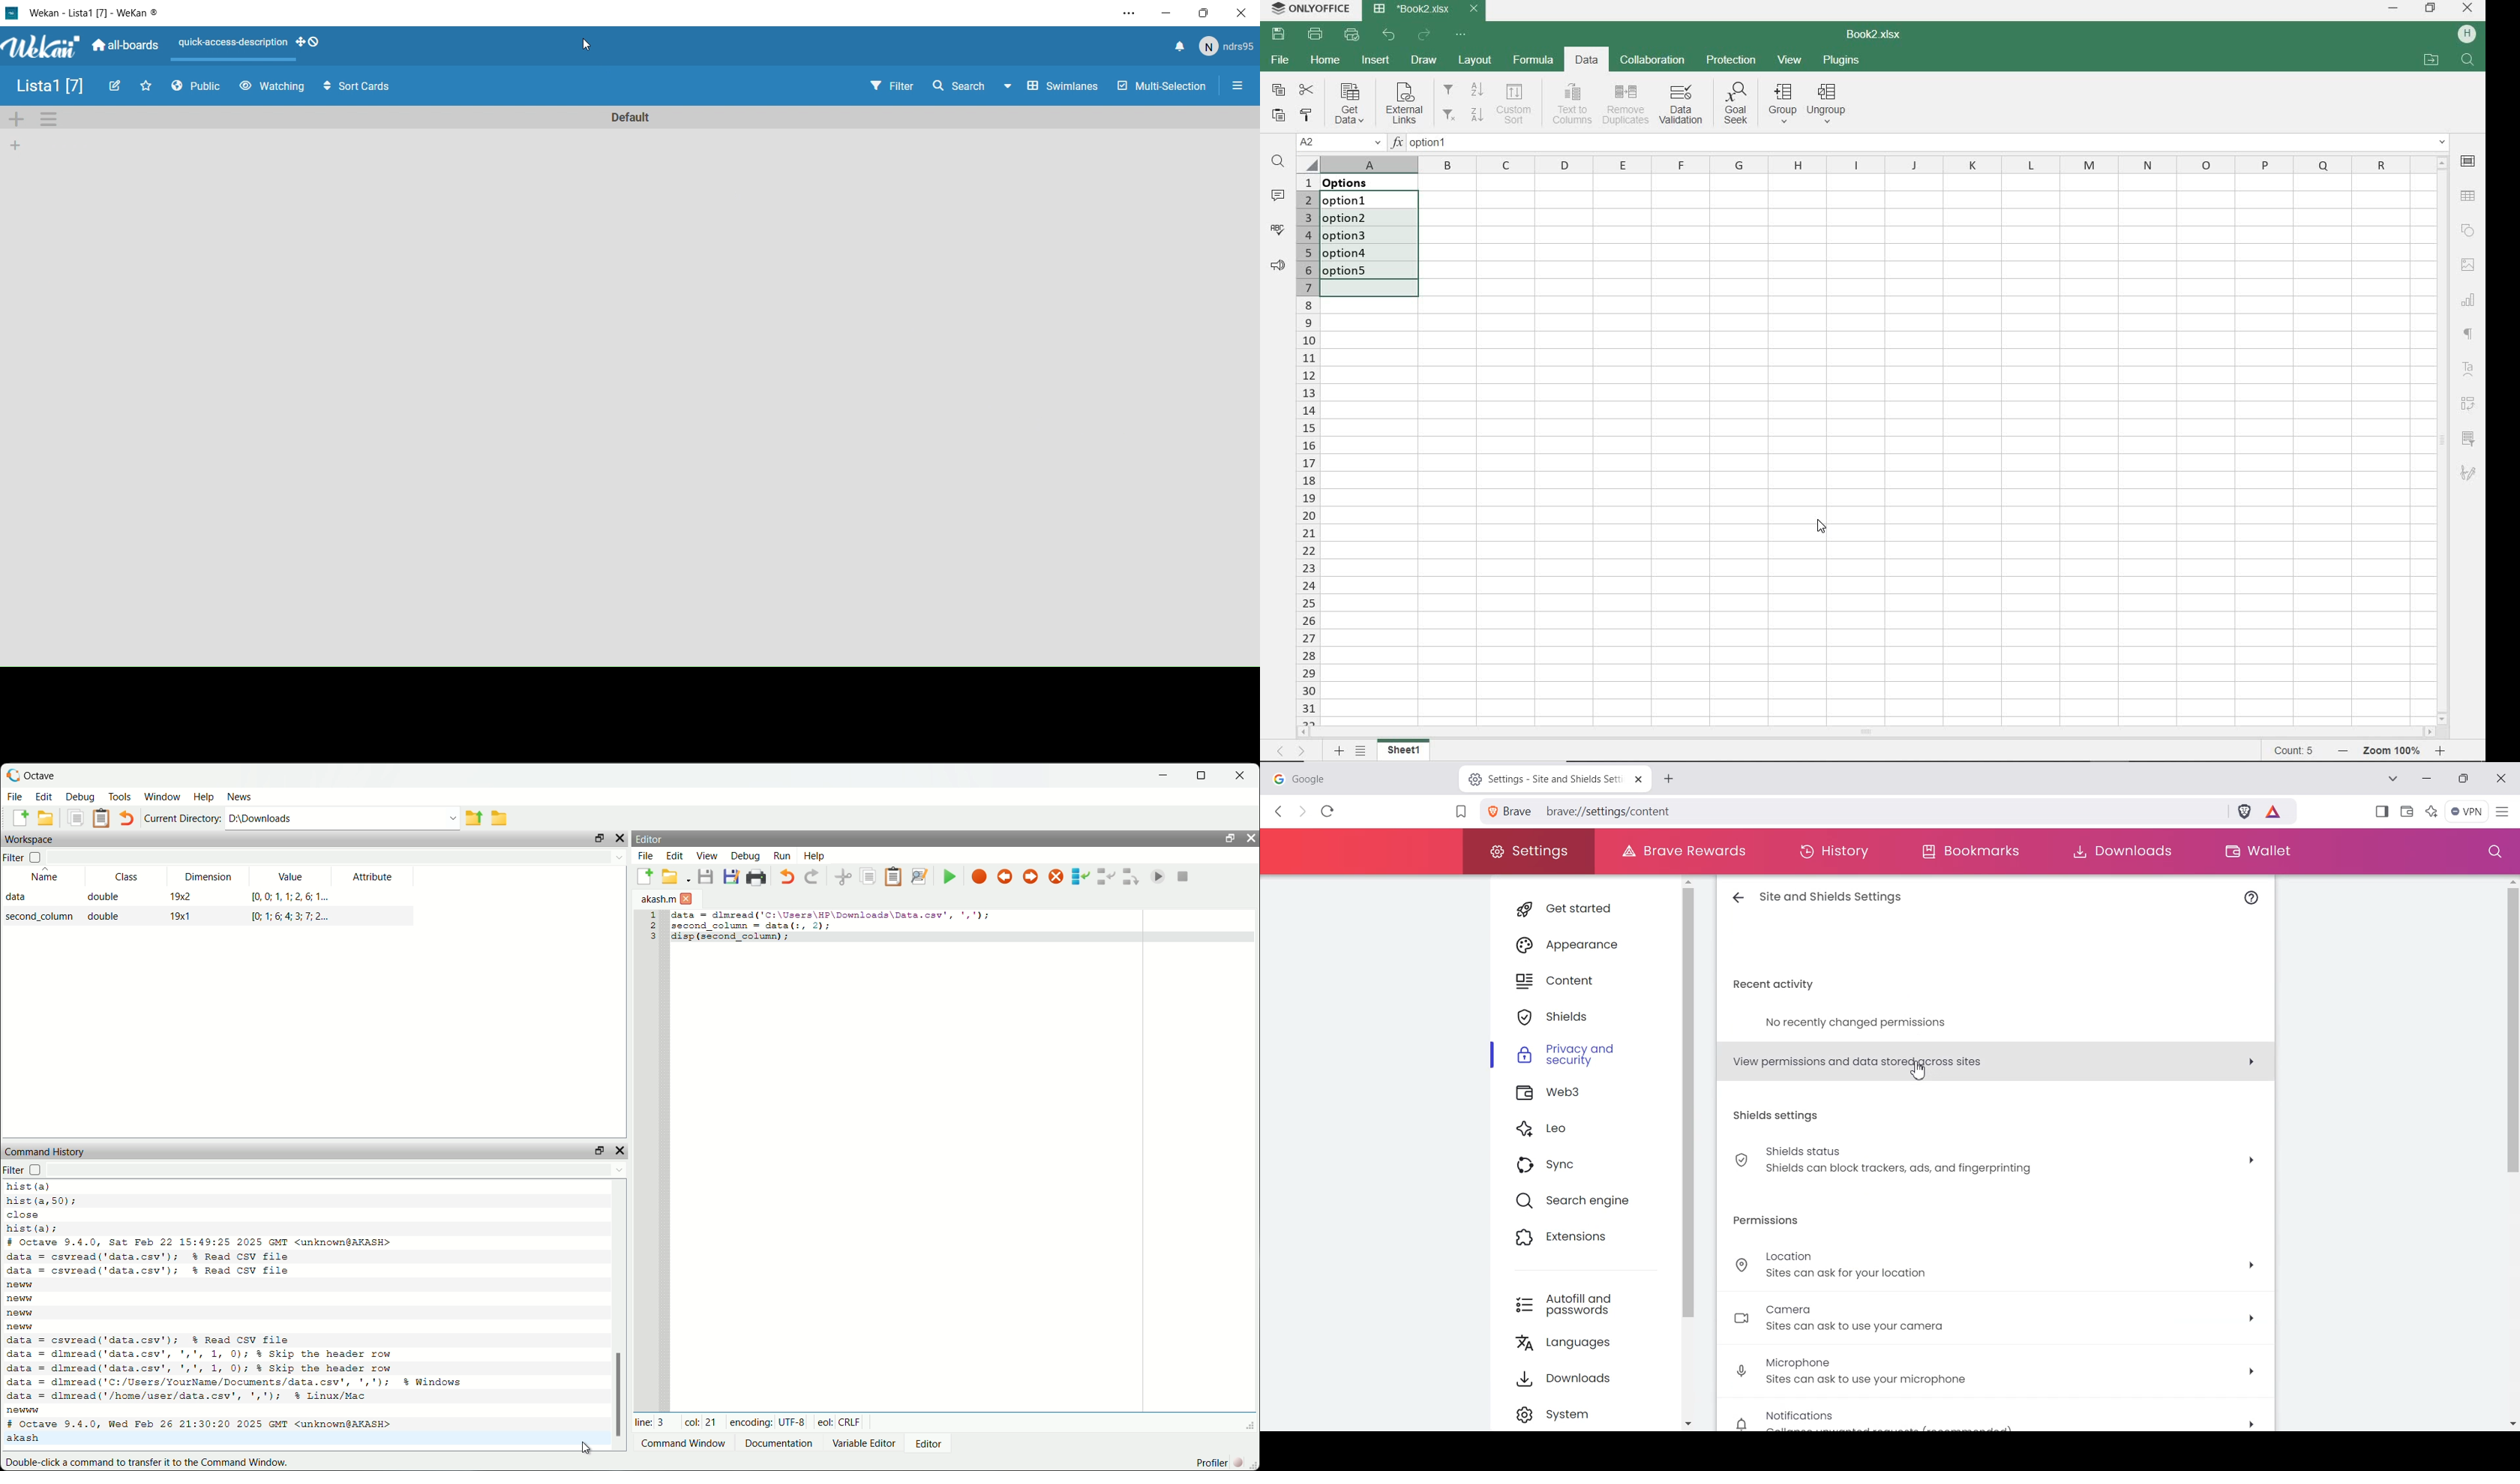 This screenshot has width=2520, height=1484. Describe the element at coordinates (644, 857) in the screenshot. I see `file` at that location.